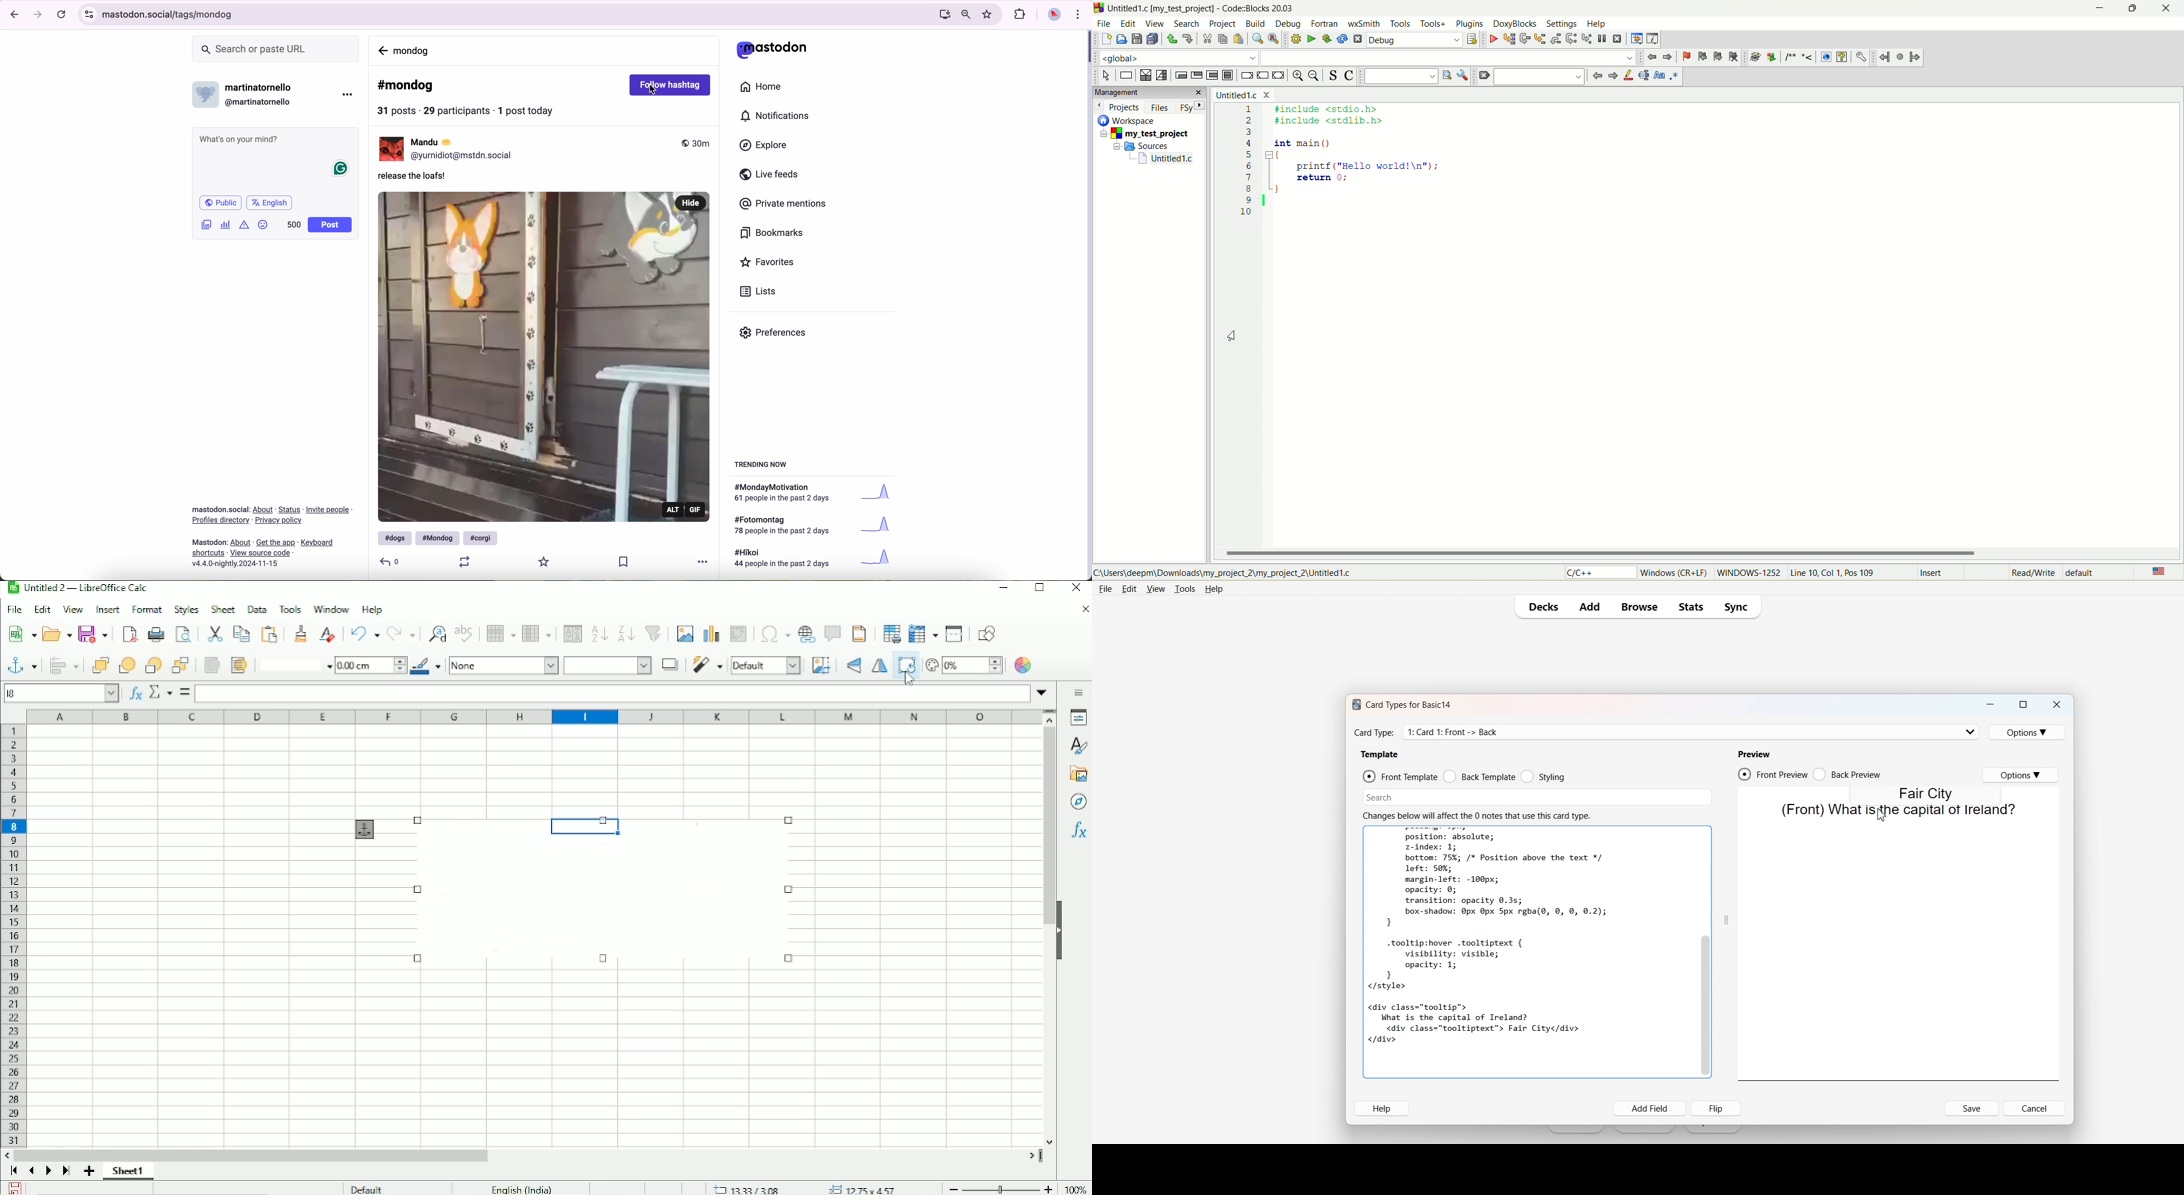 This screenshot has width=2184, height=1204. Describe the element at coordinates (2020, 775) in the screenshot. I see `Options` at that location.